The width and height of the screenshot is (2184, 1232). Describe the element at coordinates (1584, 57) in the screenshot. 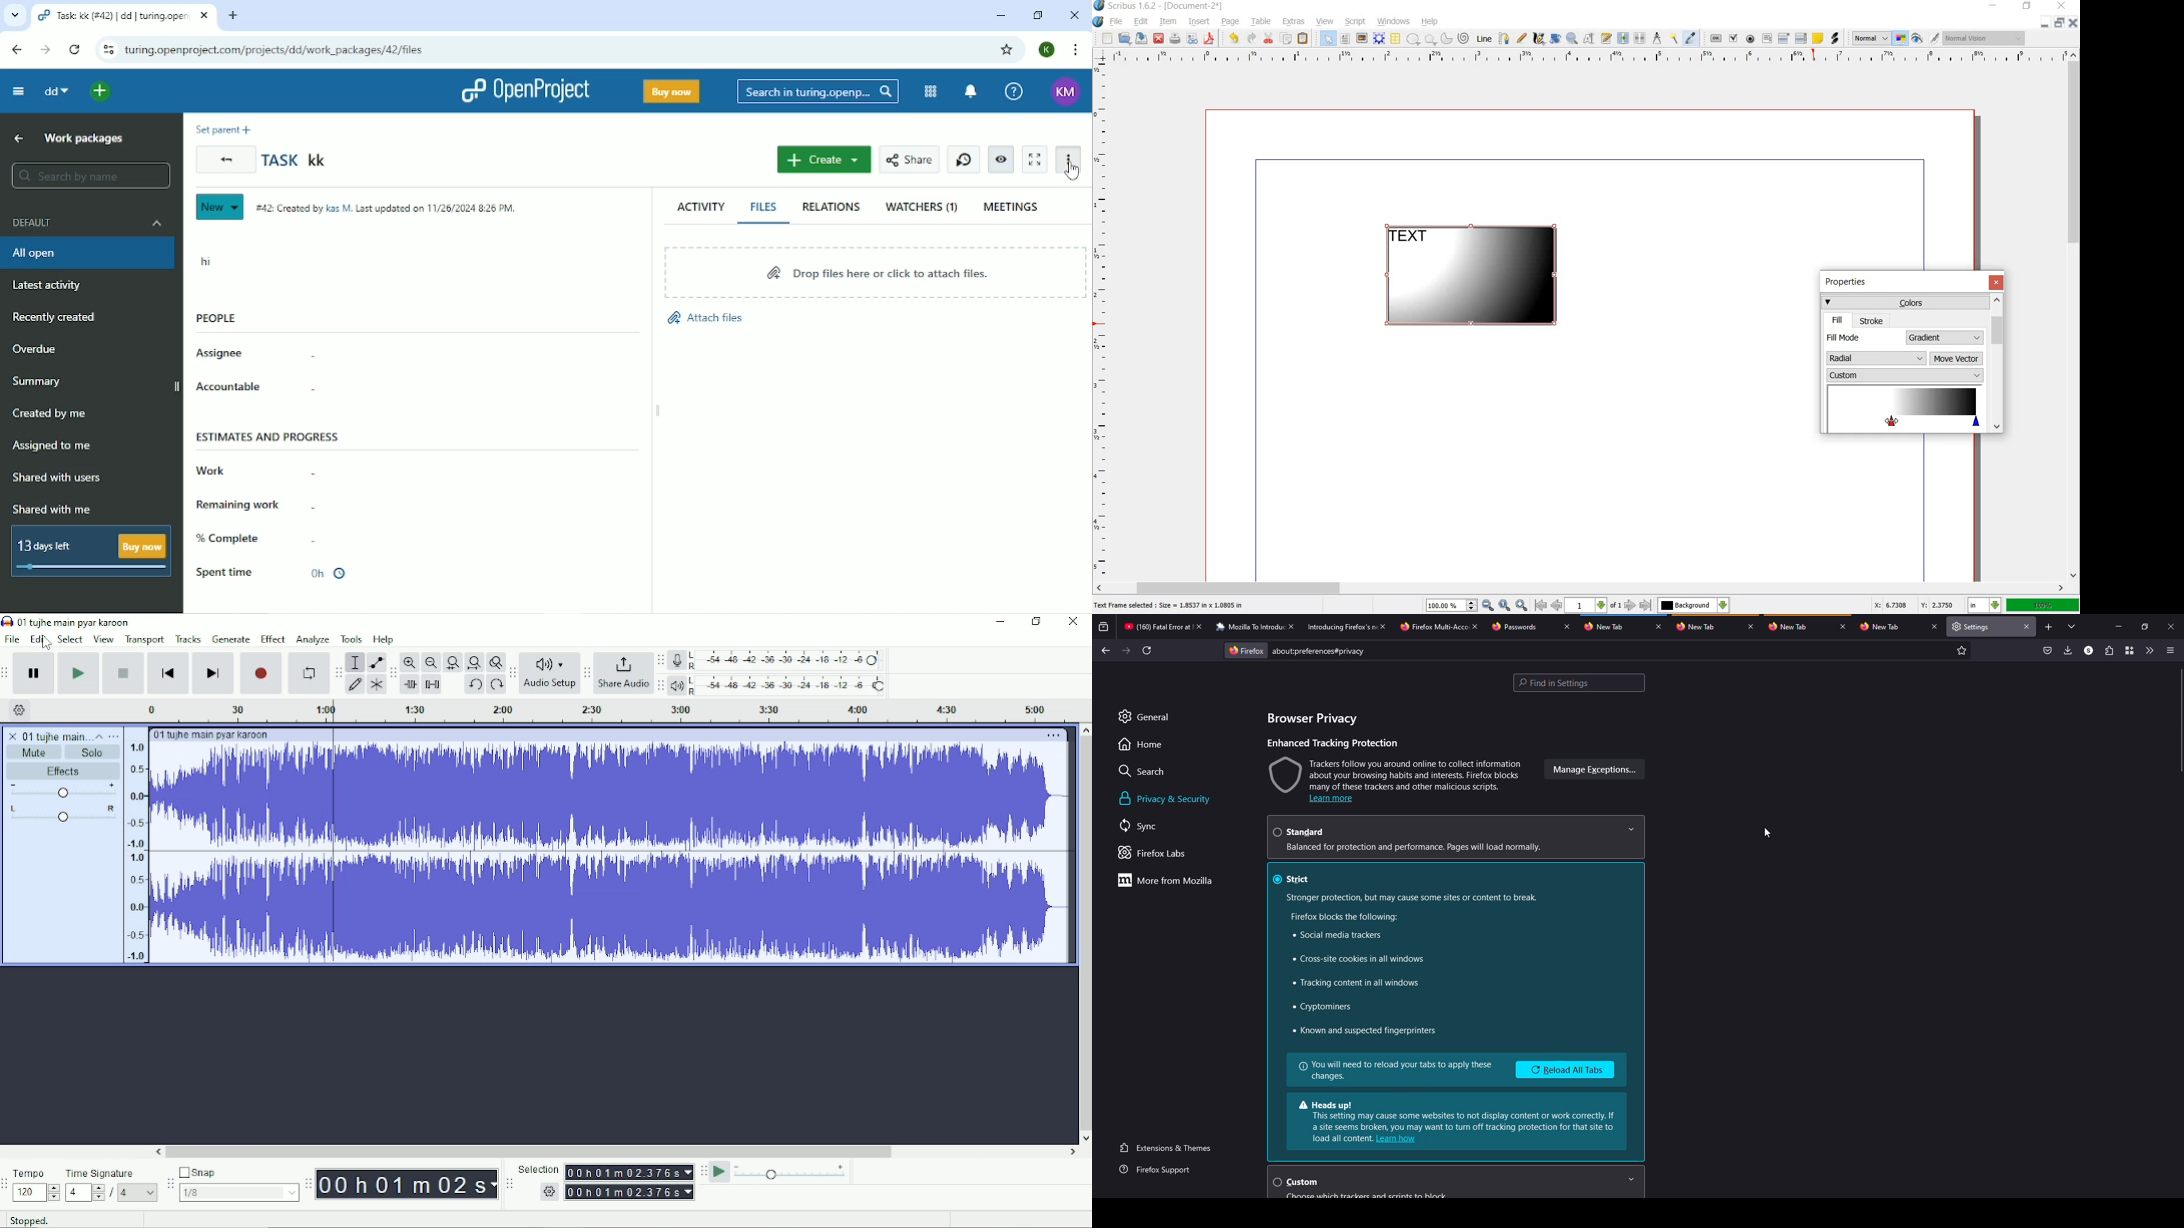

I see `ruler` at that location.